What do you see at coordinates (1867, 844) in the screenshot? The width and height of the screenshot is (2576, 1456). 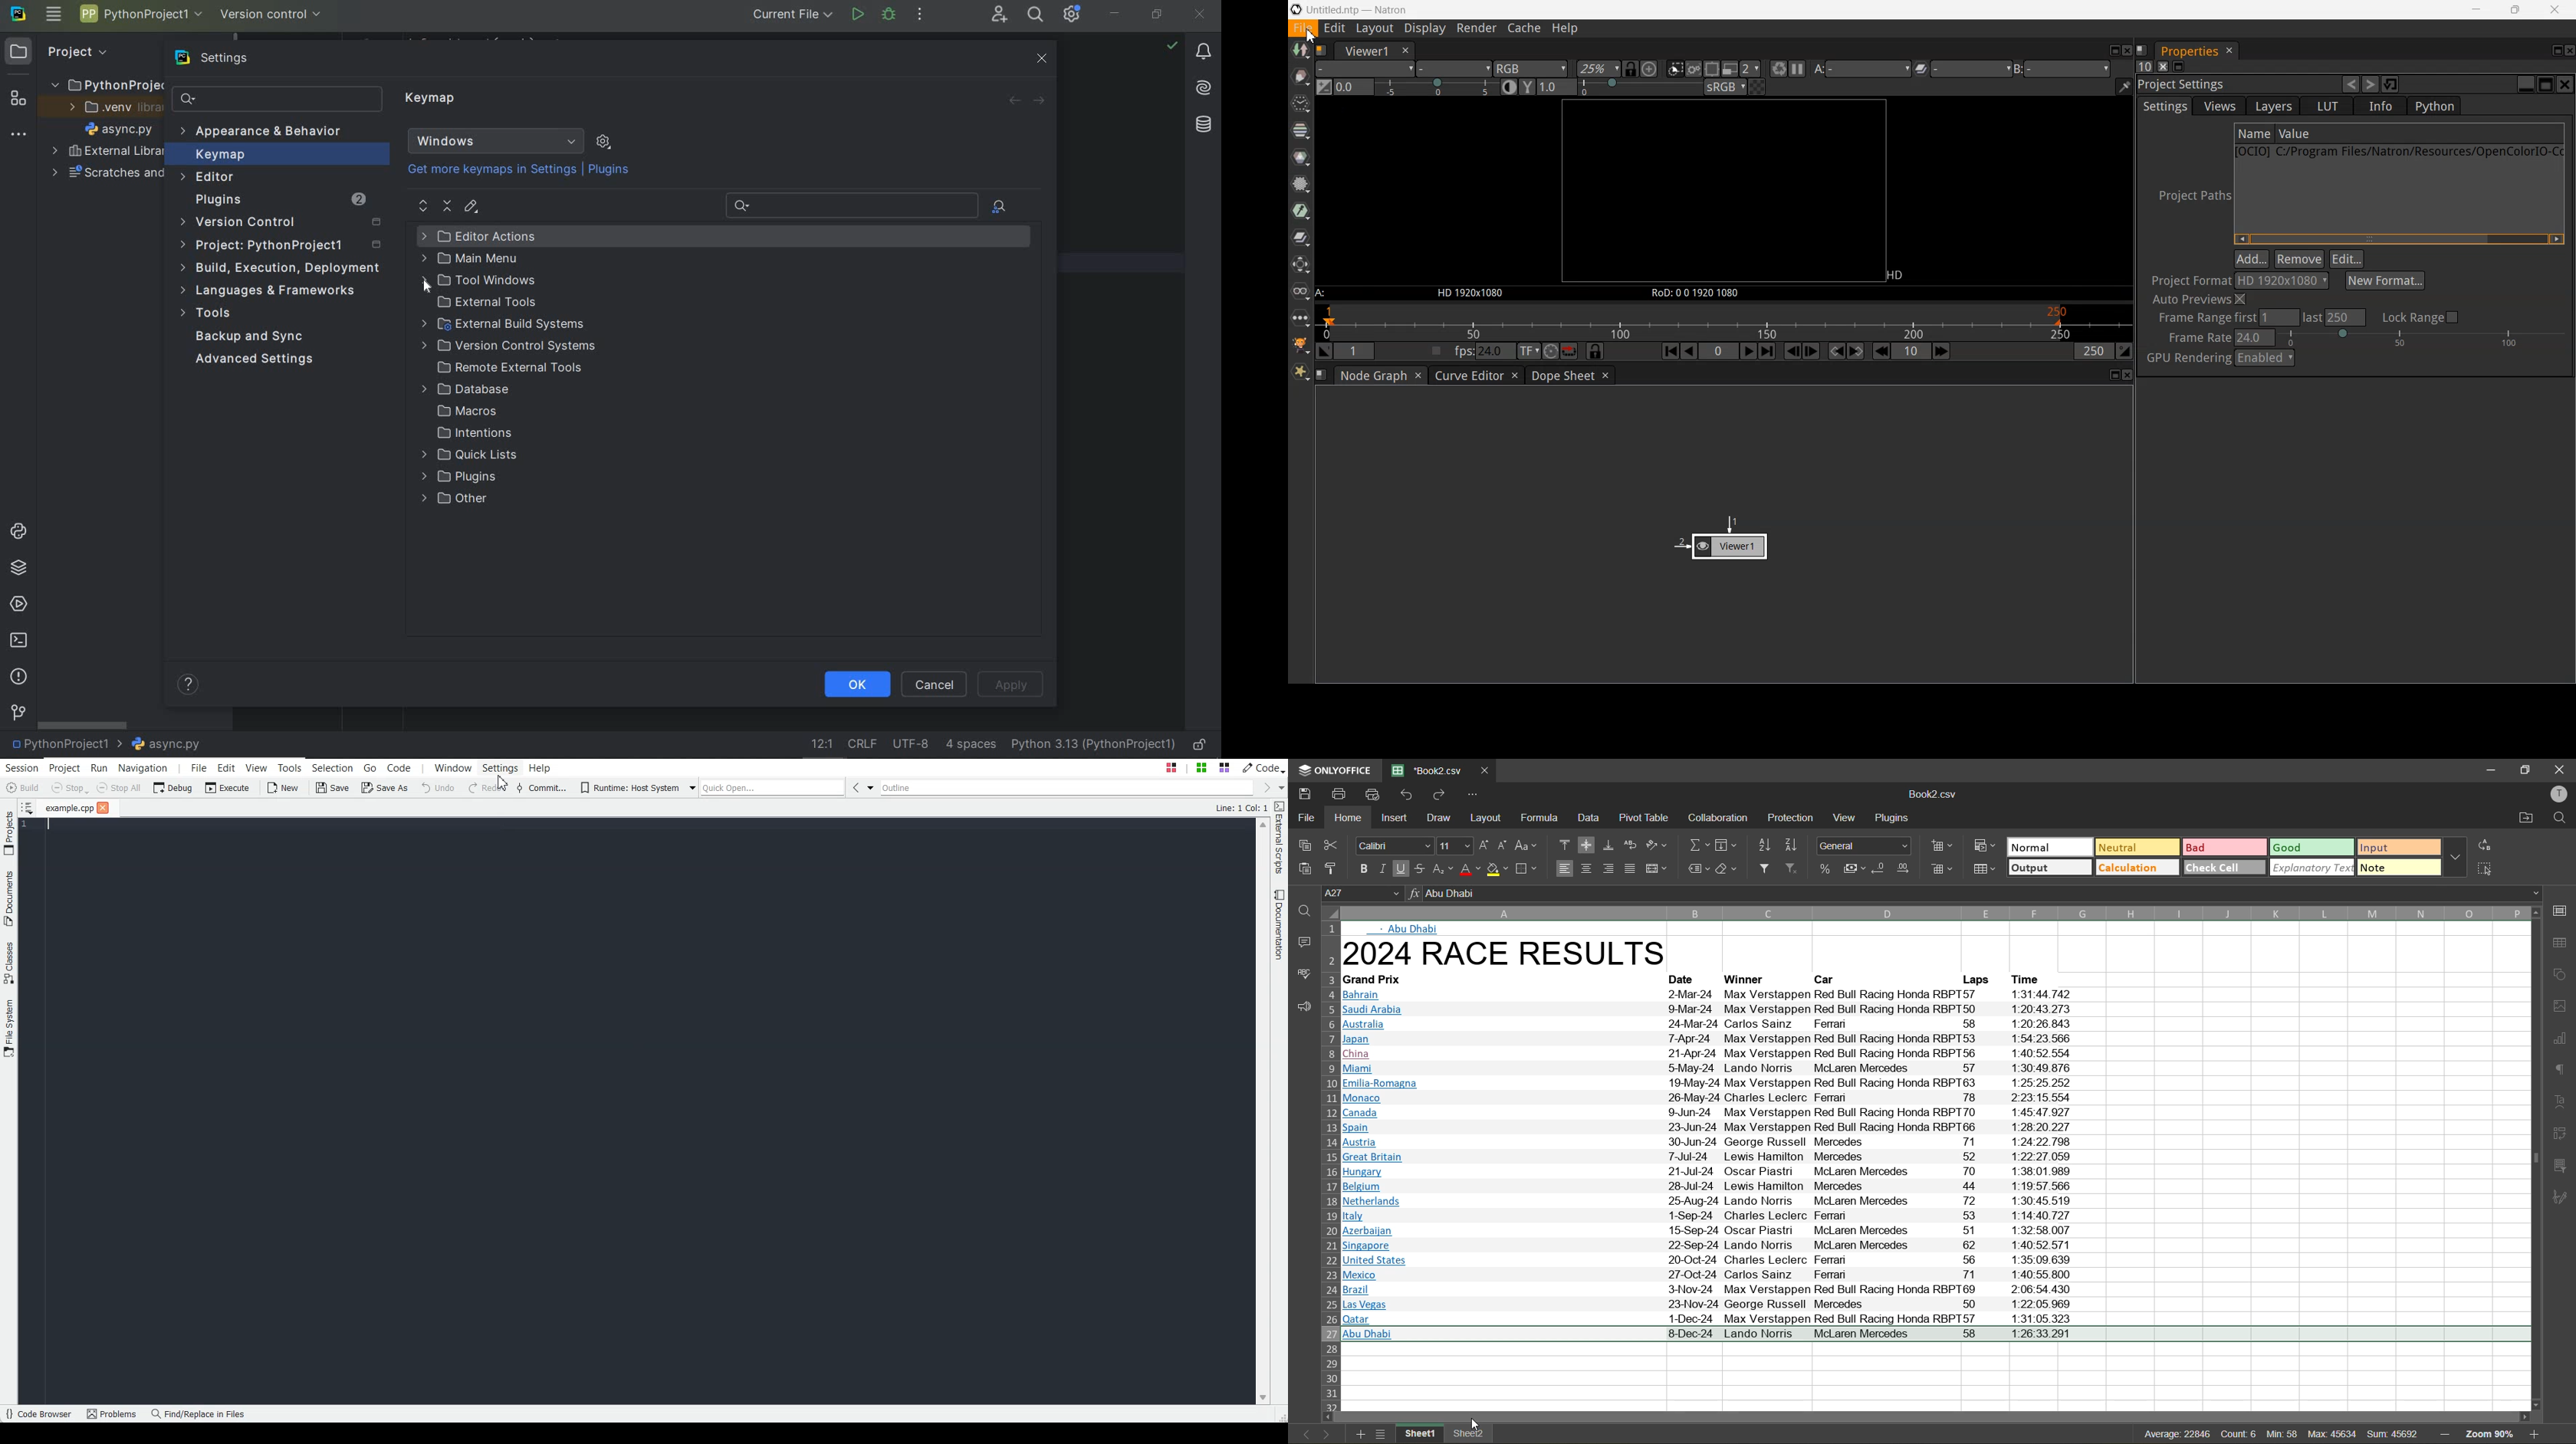 I see `number format` at bounding box center [1867, 844].